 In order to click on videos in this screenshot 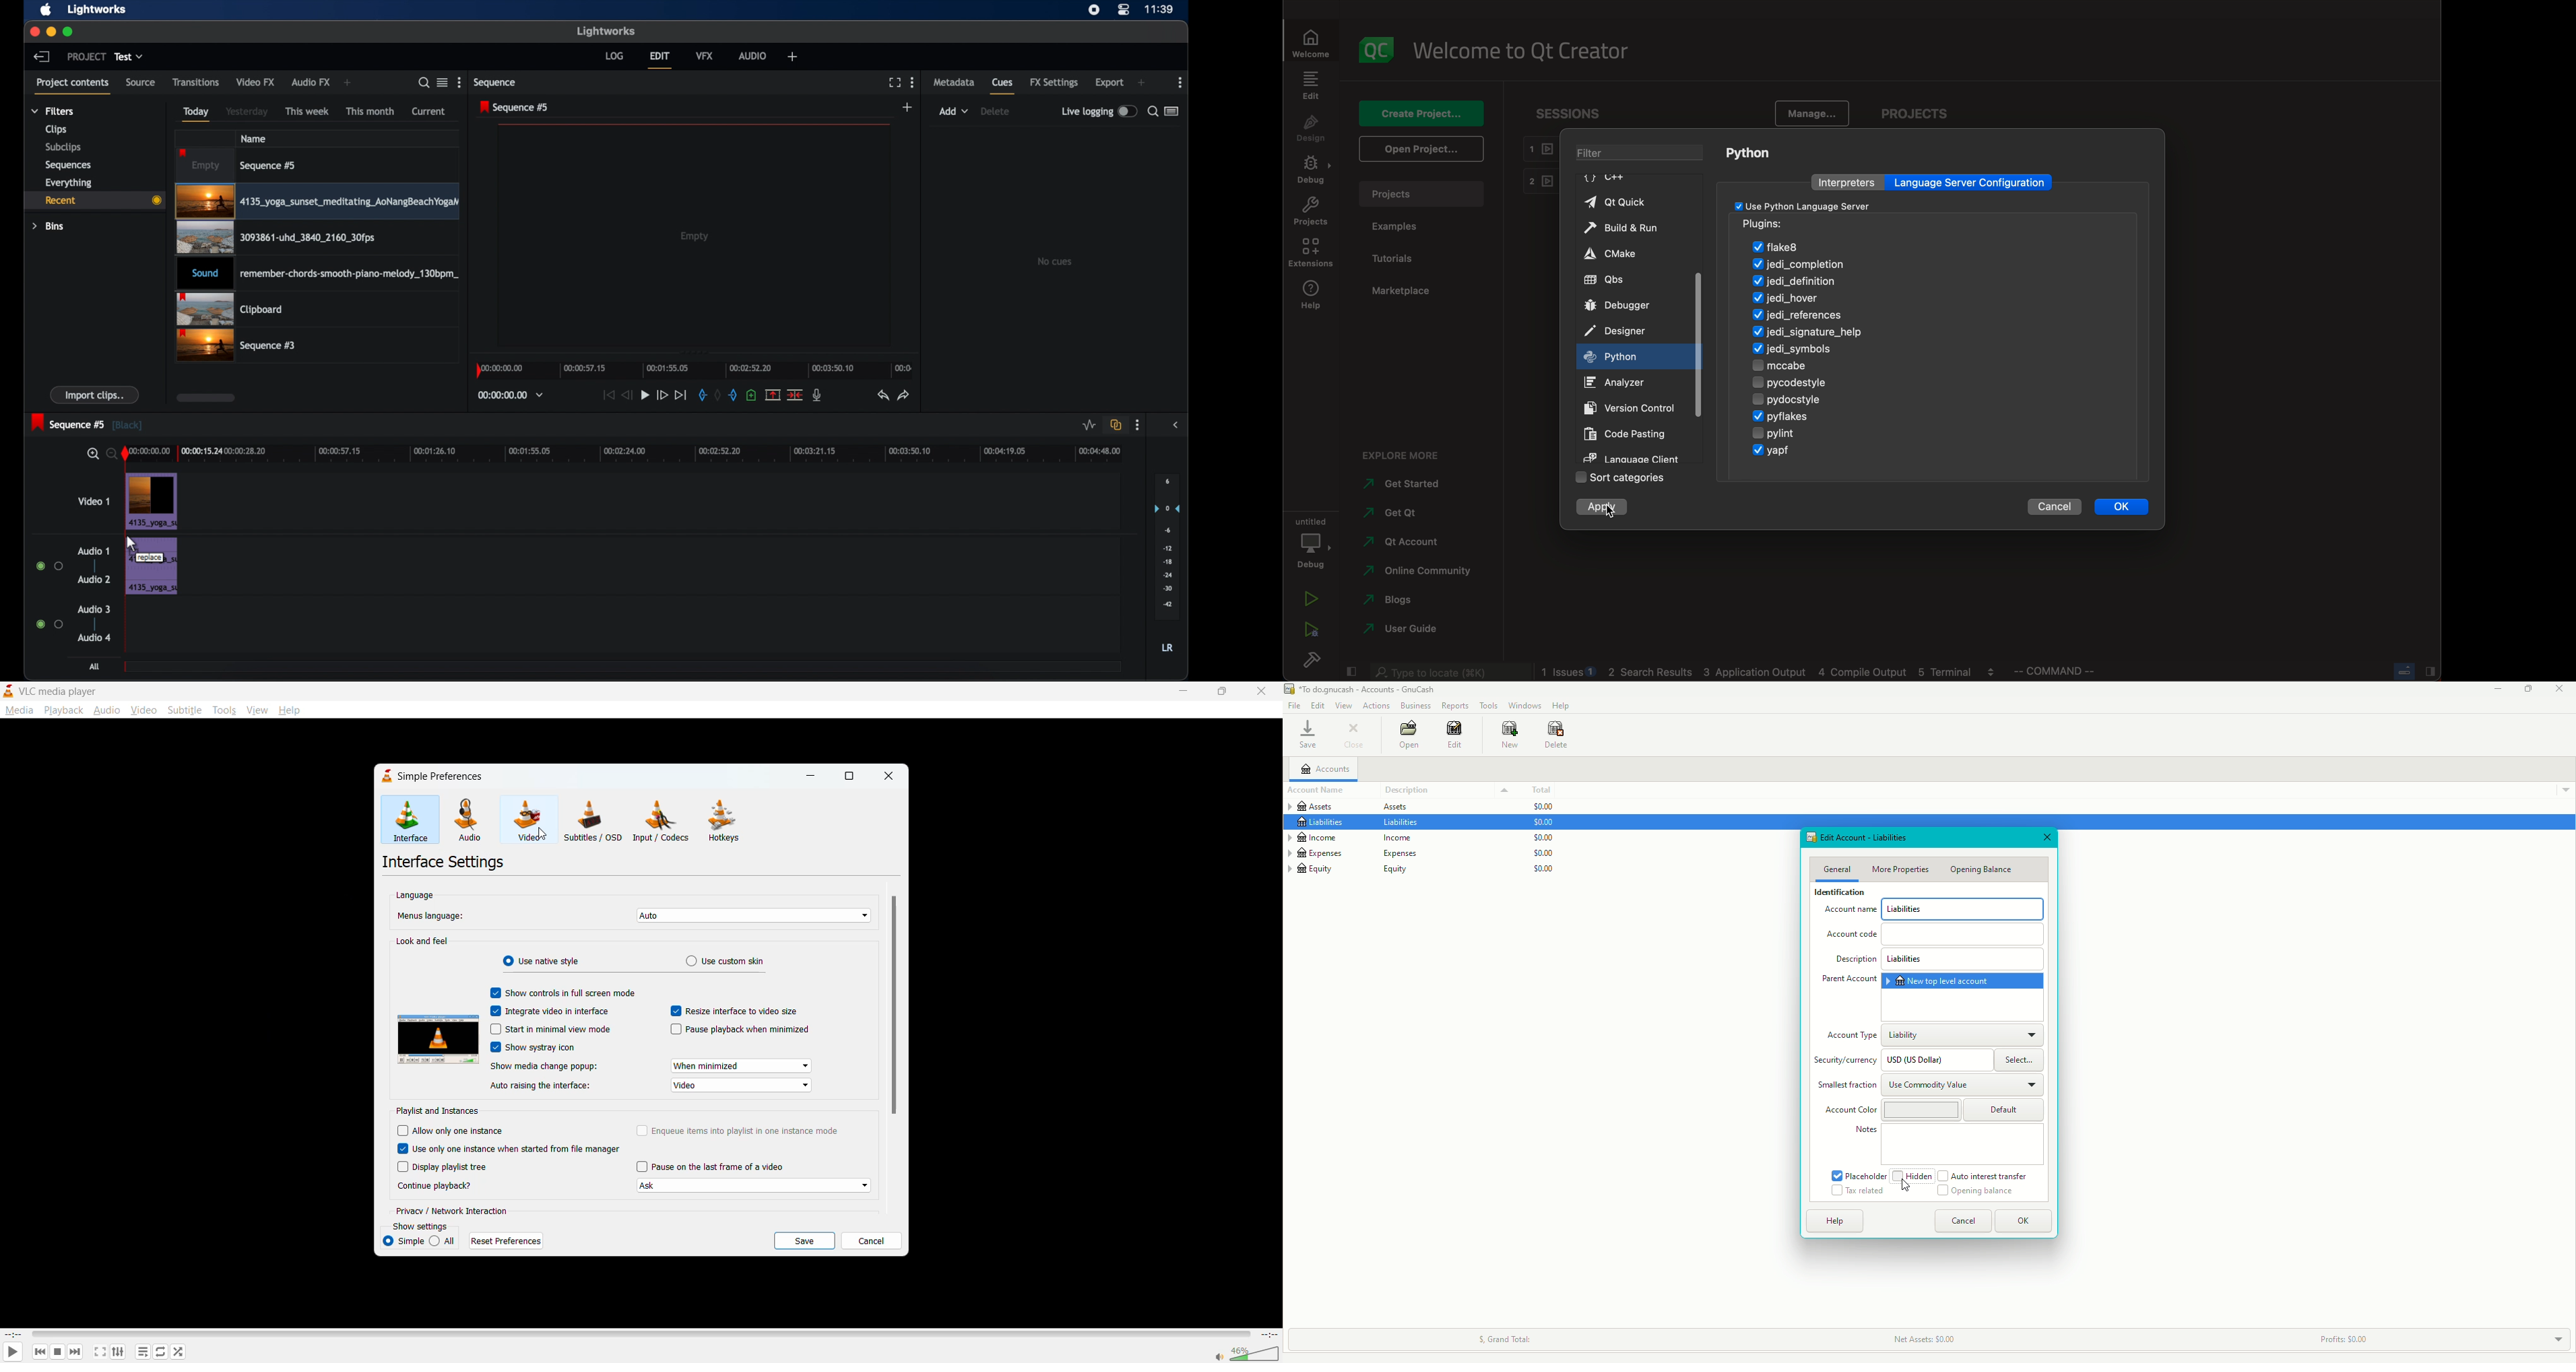, I will do `click(527, 818)`.